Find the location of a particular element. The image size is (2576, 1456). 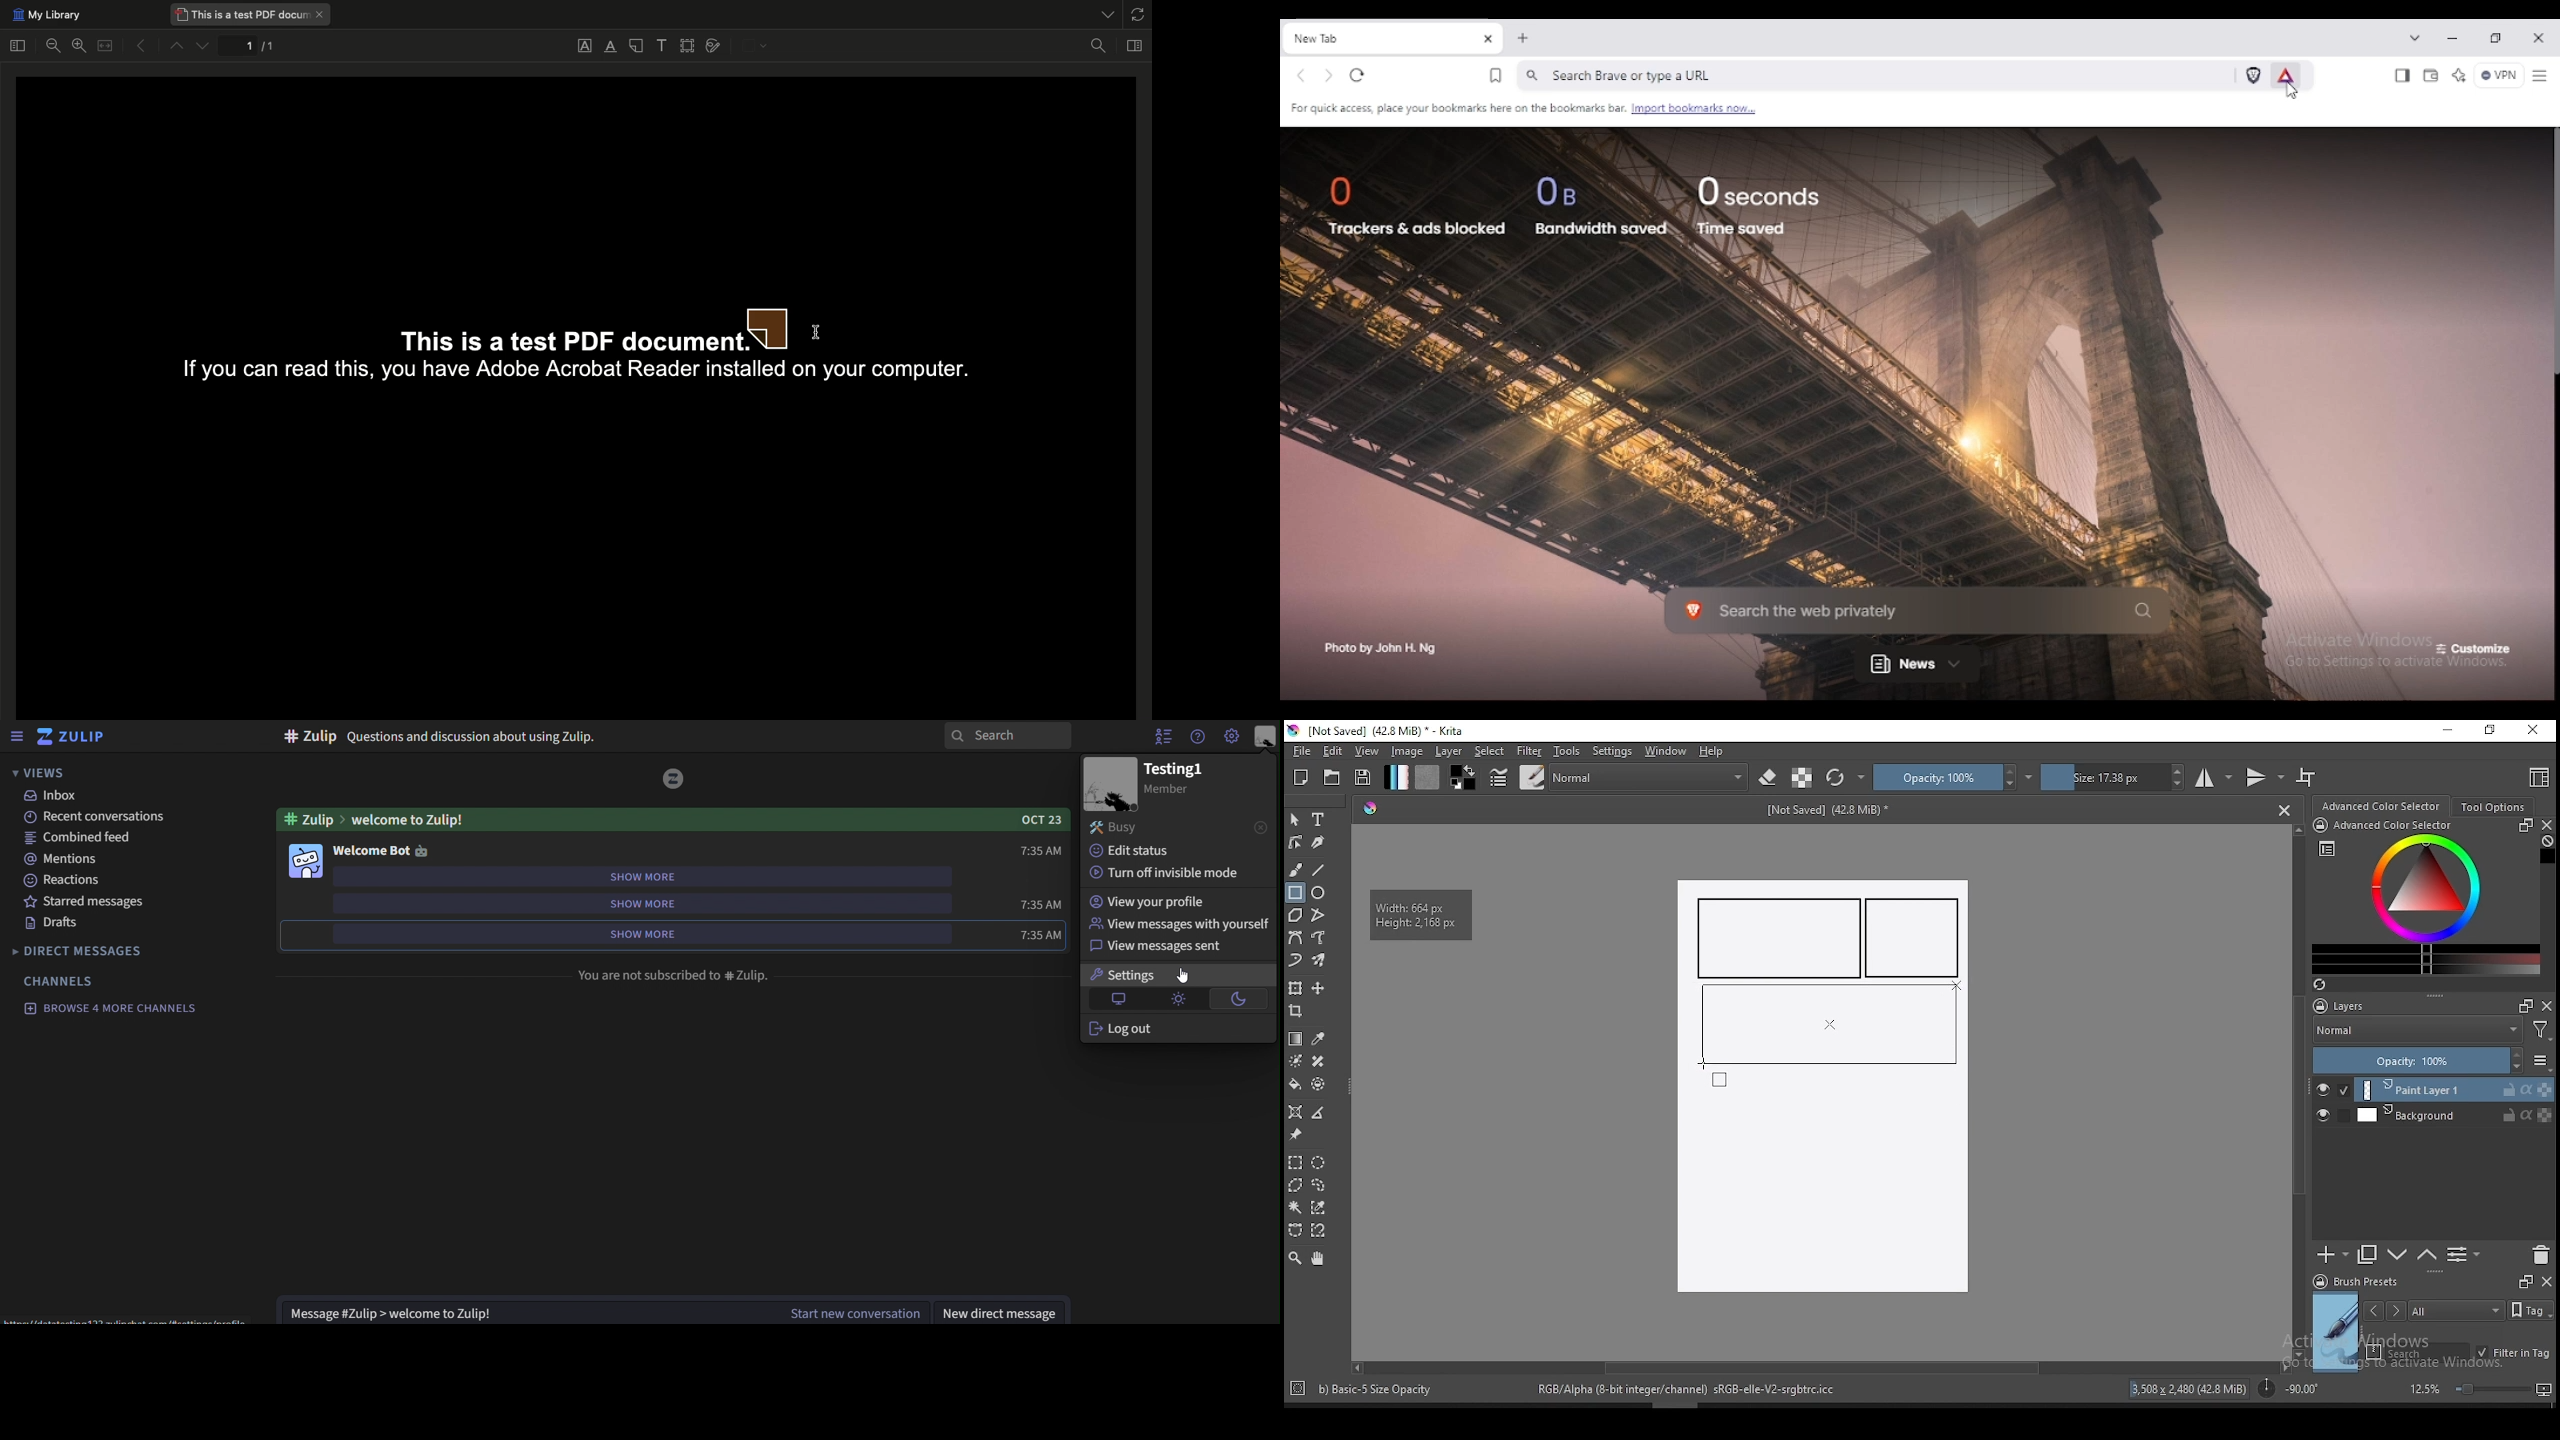

edit is located at coordinates (1332, 750).